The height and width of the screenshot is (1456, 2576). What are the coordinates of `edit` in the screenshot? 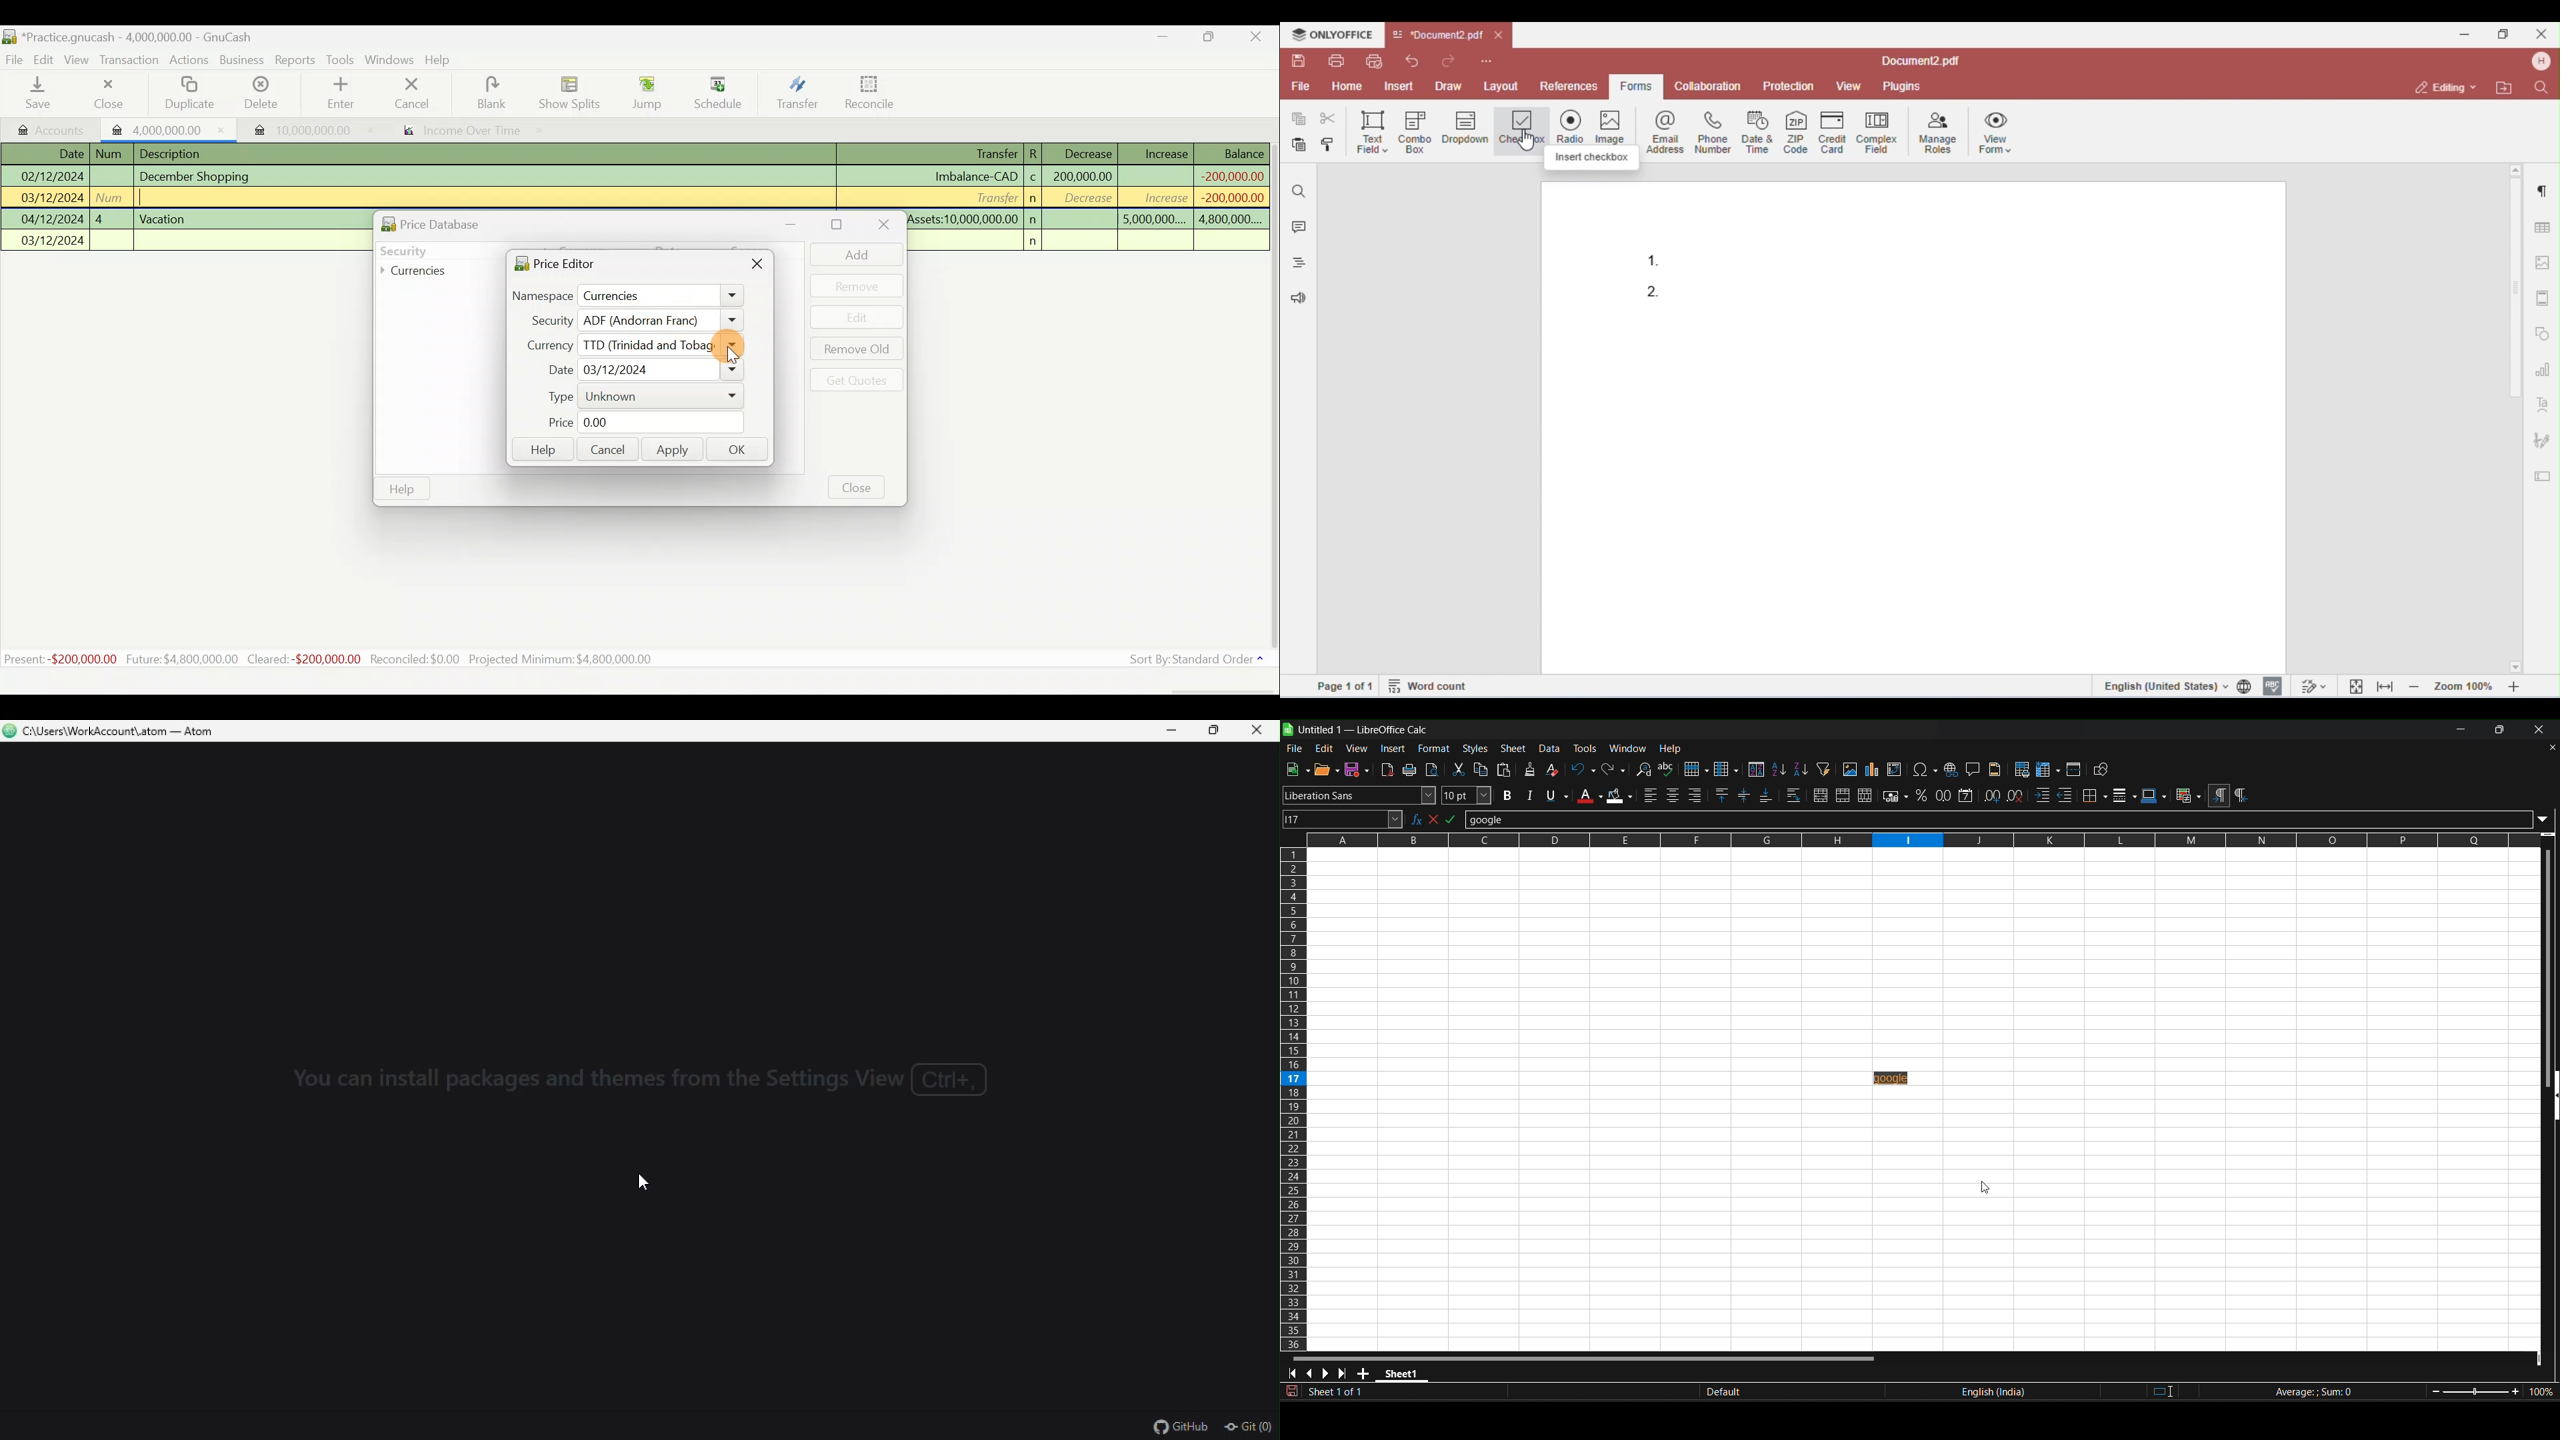 It's located at (1325, 749).